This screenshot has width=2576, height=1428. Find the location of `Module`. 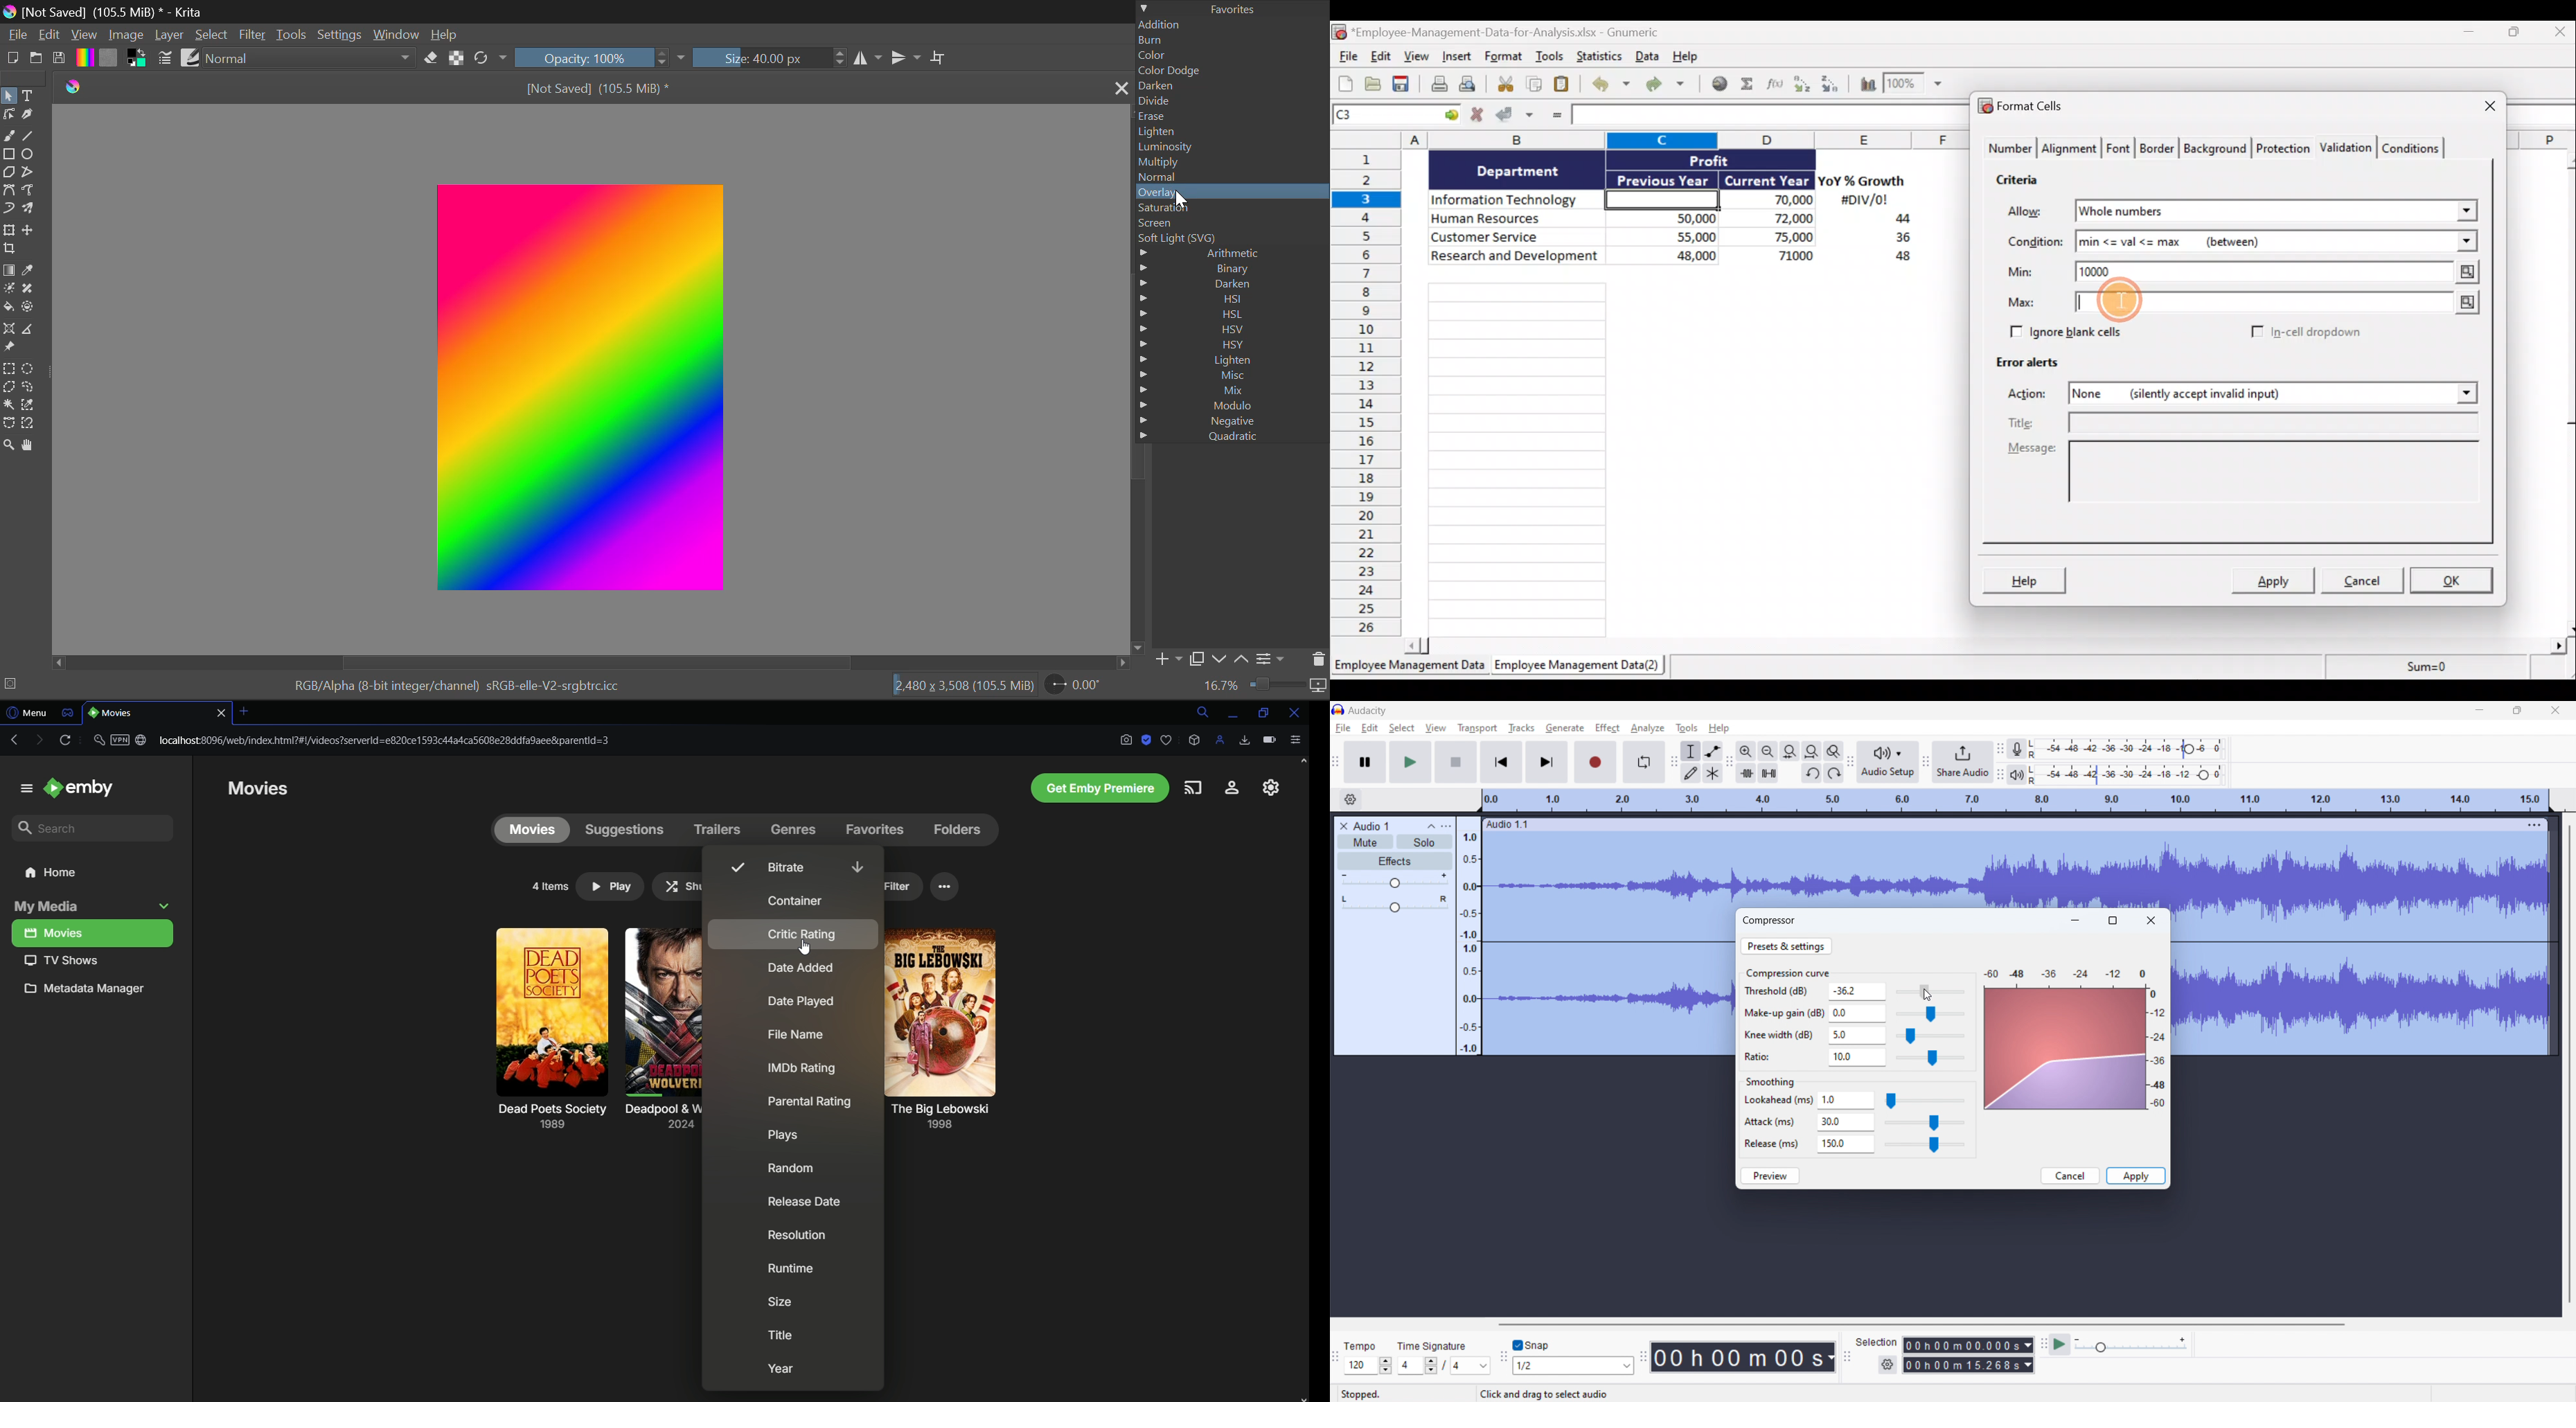

Module is located at coordinates (1231, 405).